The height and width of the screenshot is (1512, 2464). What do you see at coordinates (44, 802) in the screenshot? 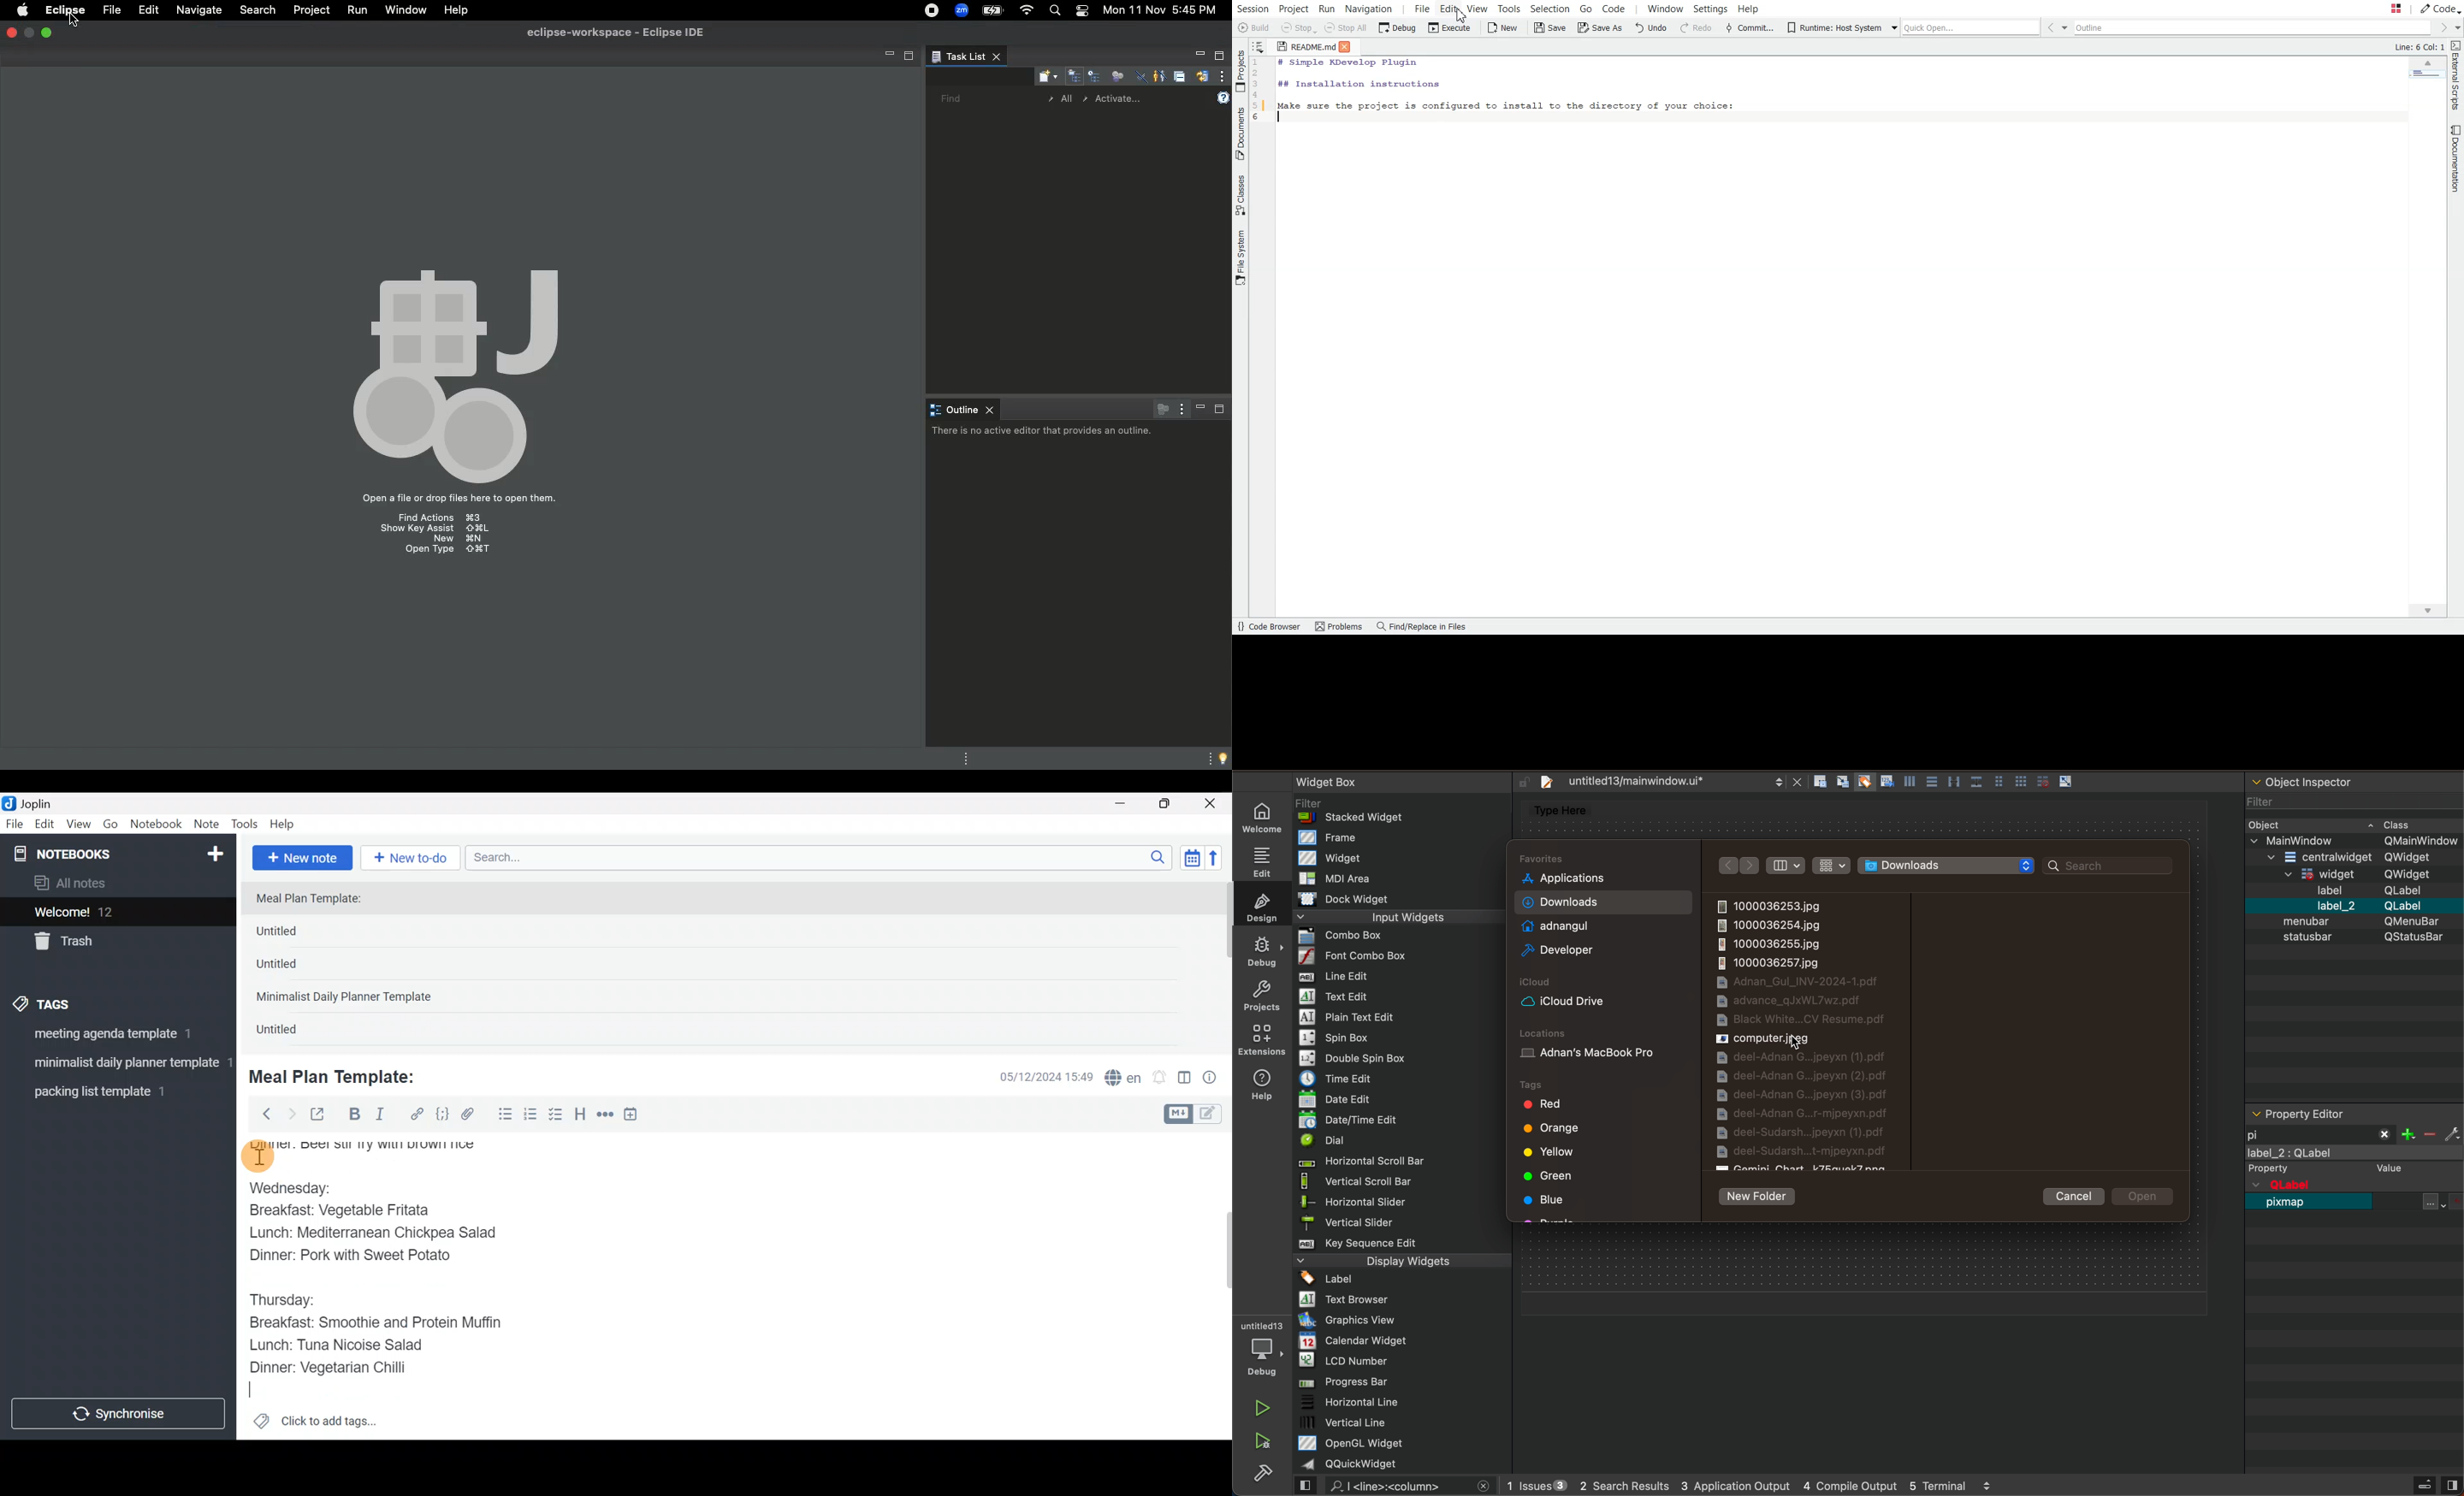
I see `Joplin` at bounding box center [44, 802].